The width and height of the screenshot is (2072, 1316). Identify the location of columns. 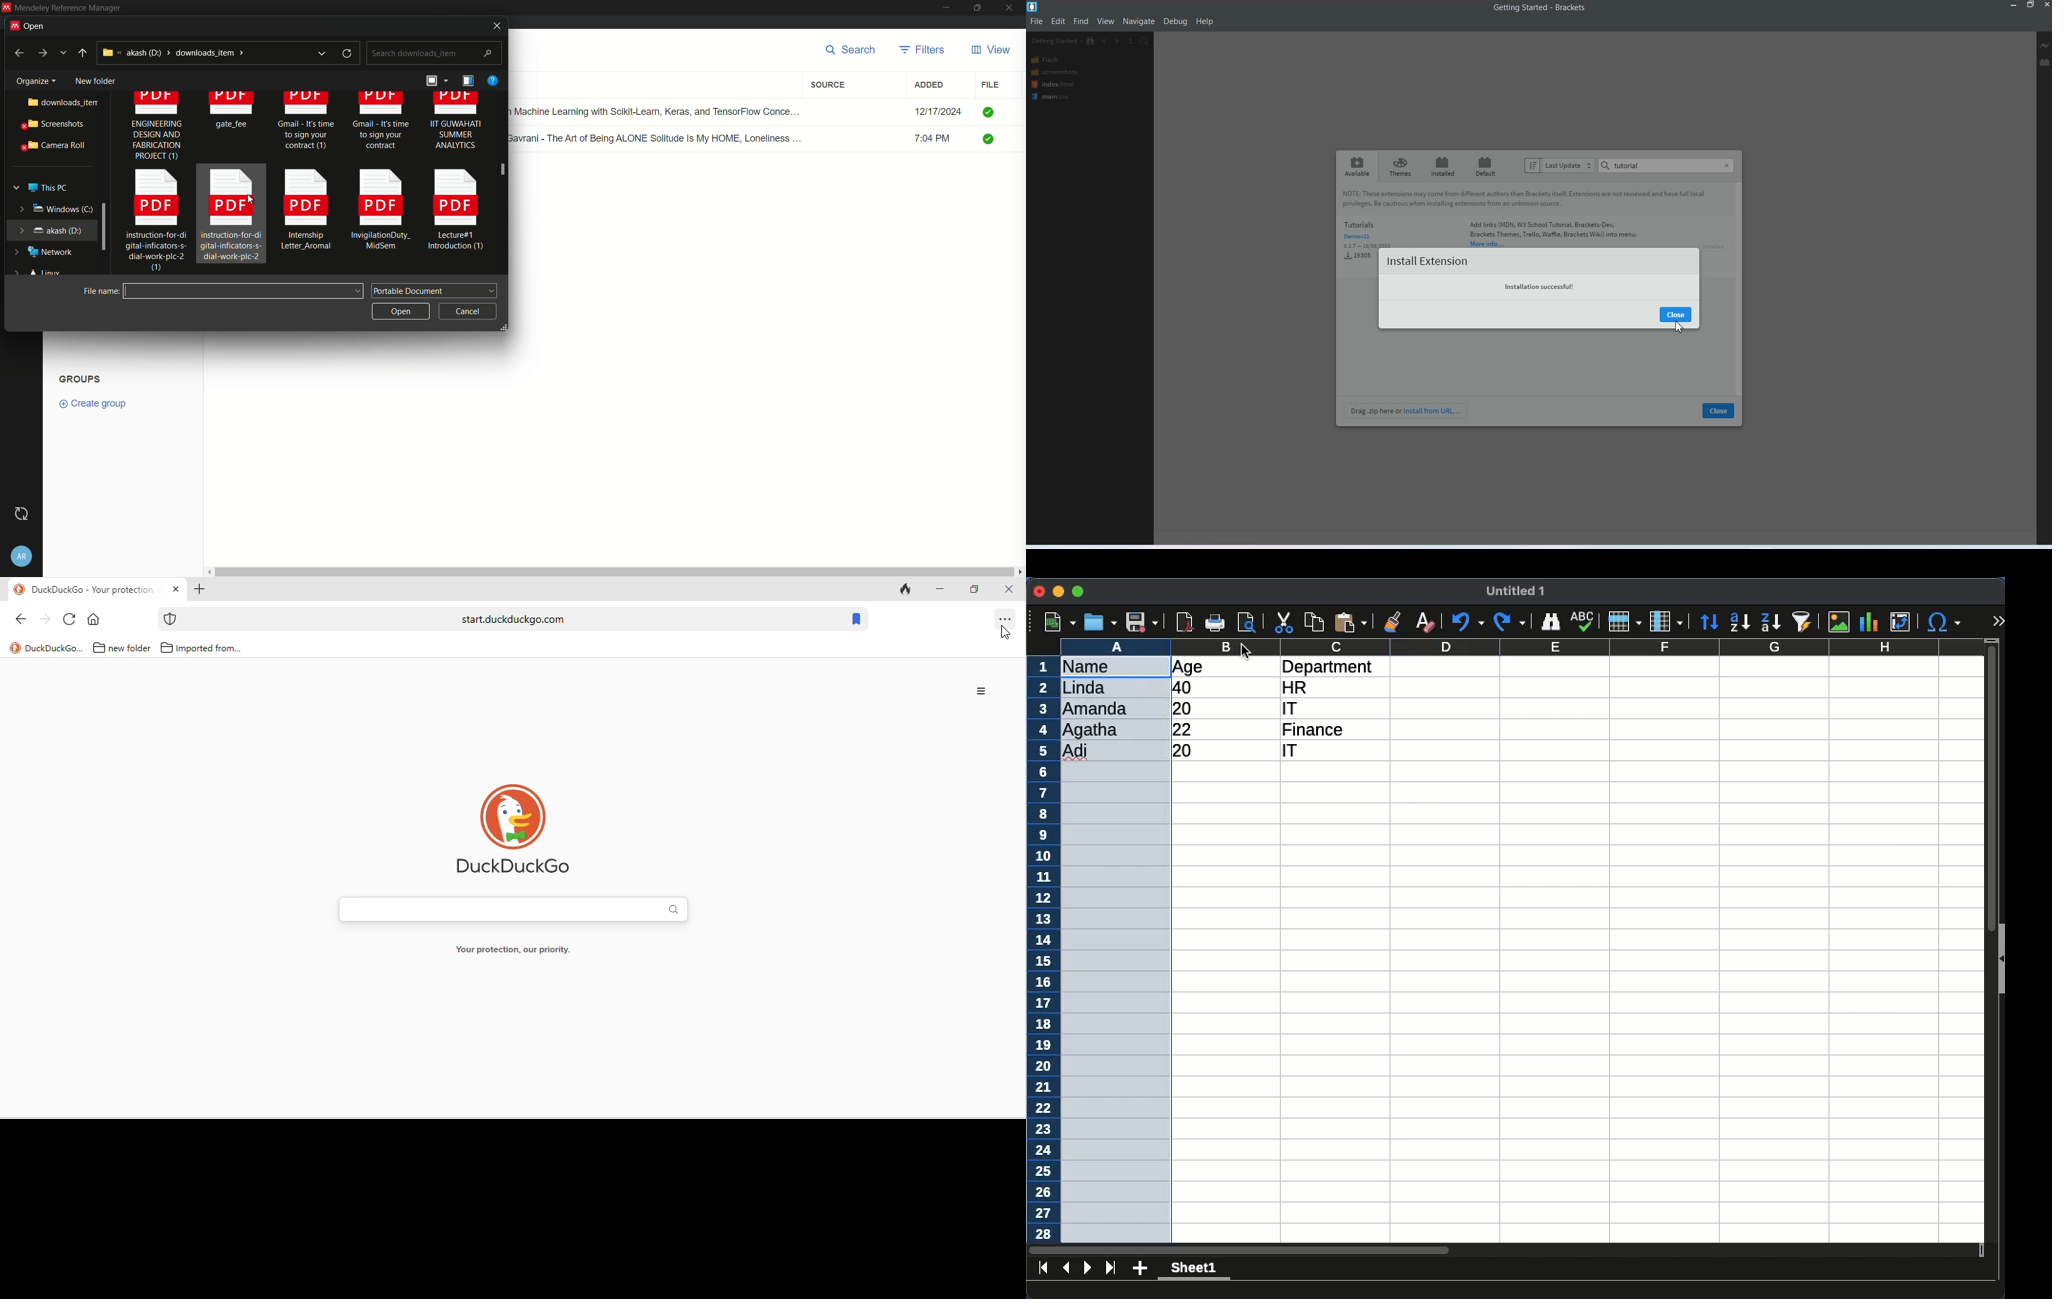
(1667, 620).